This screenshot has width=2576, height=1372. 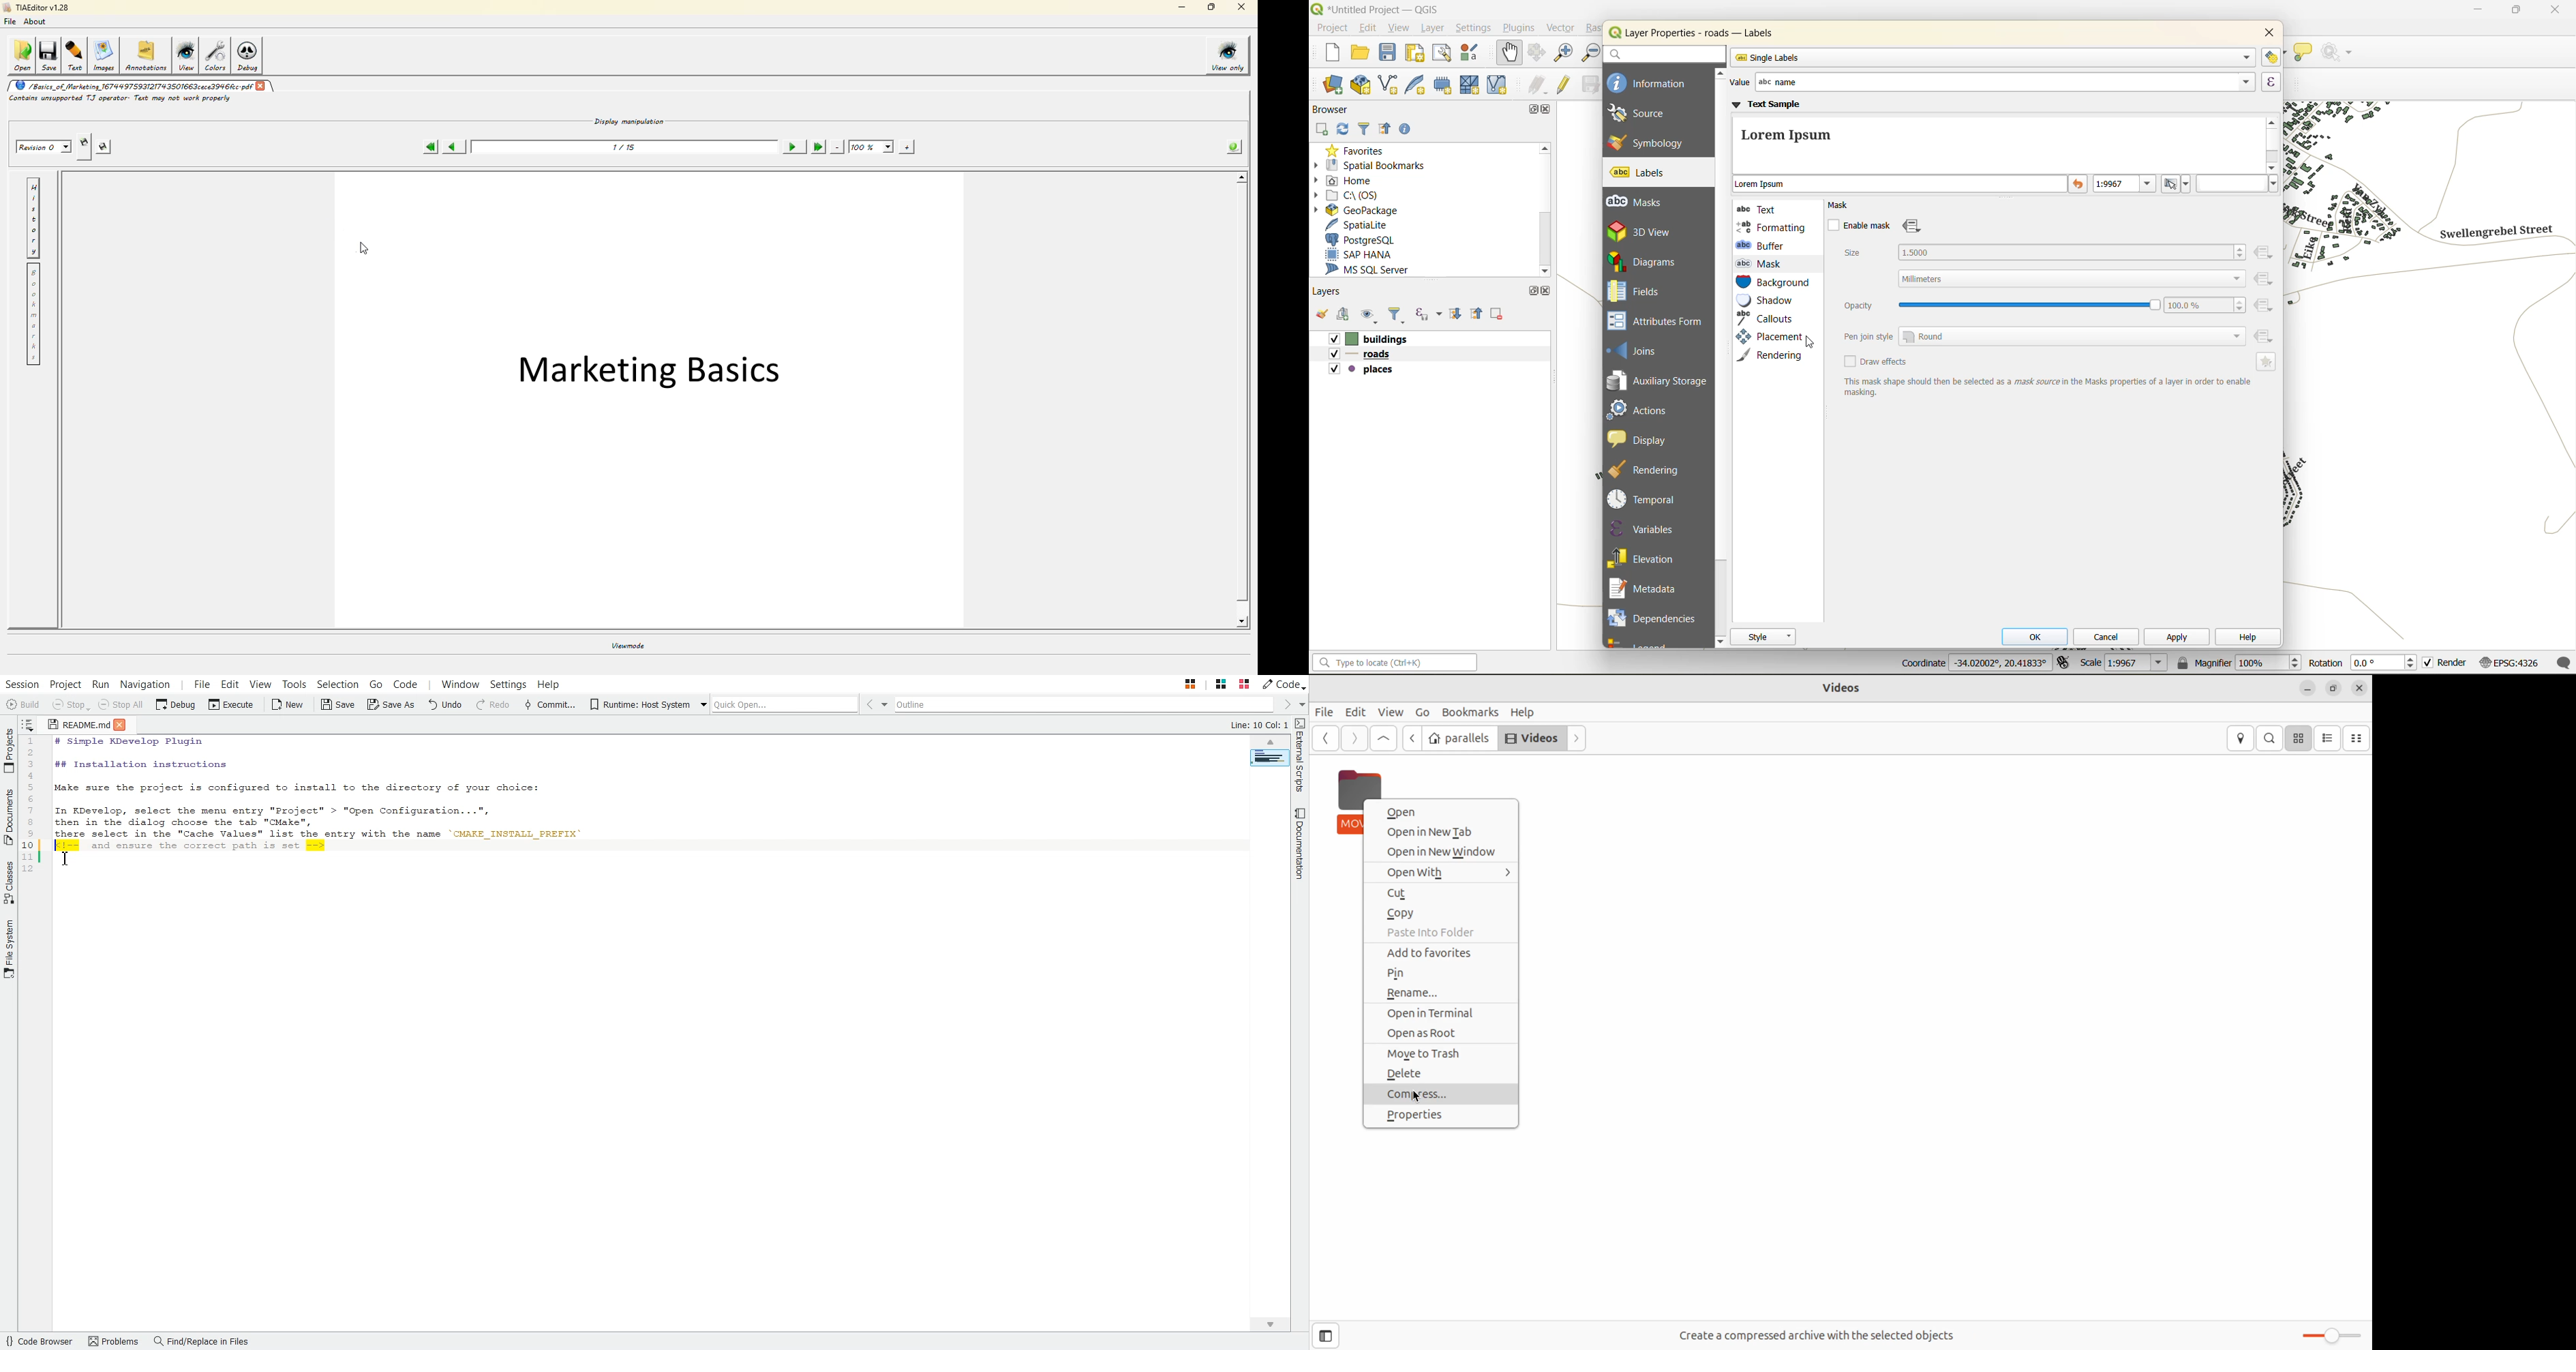 I want to click on Tools, so click(x=295, y=683).